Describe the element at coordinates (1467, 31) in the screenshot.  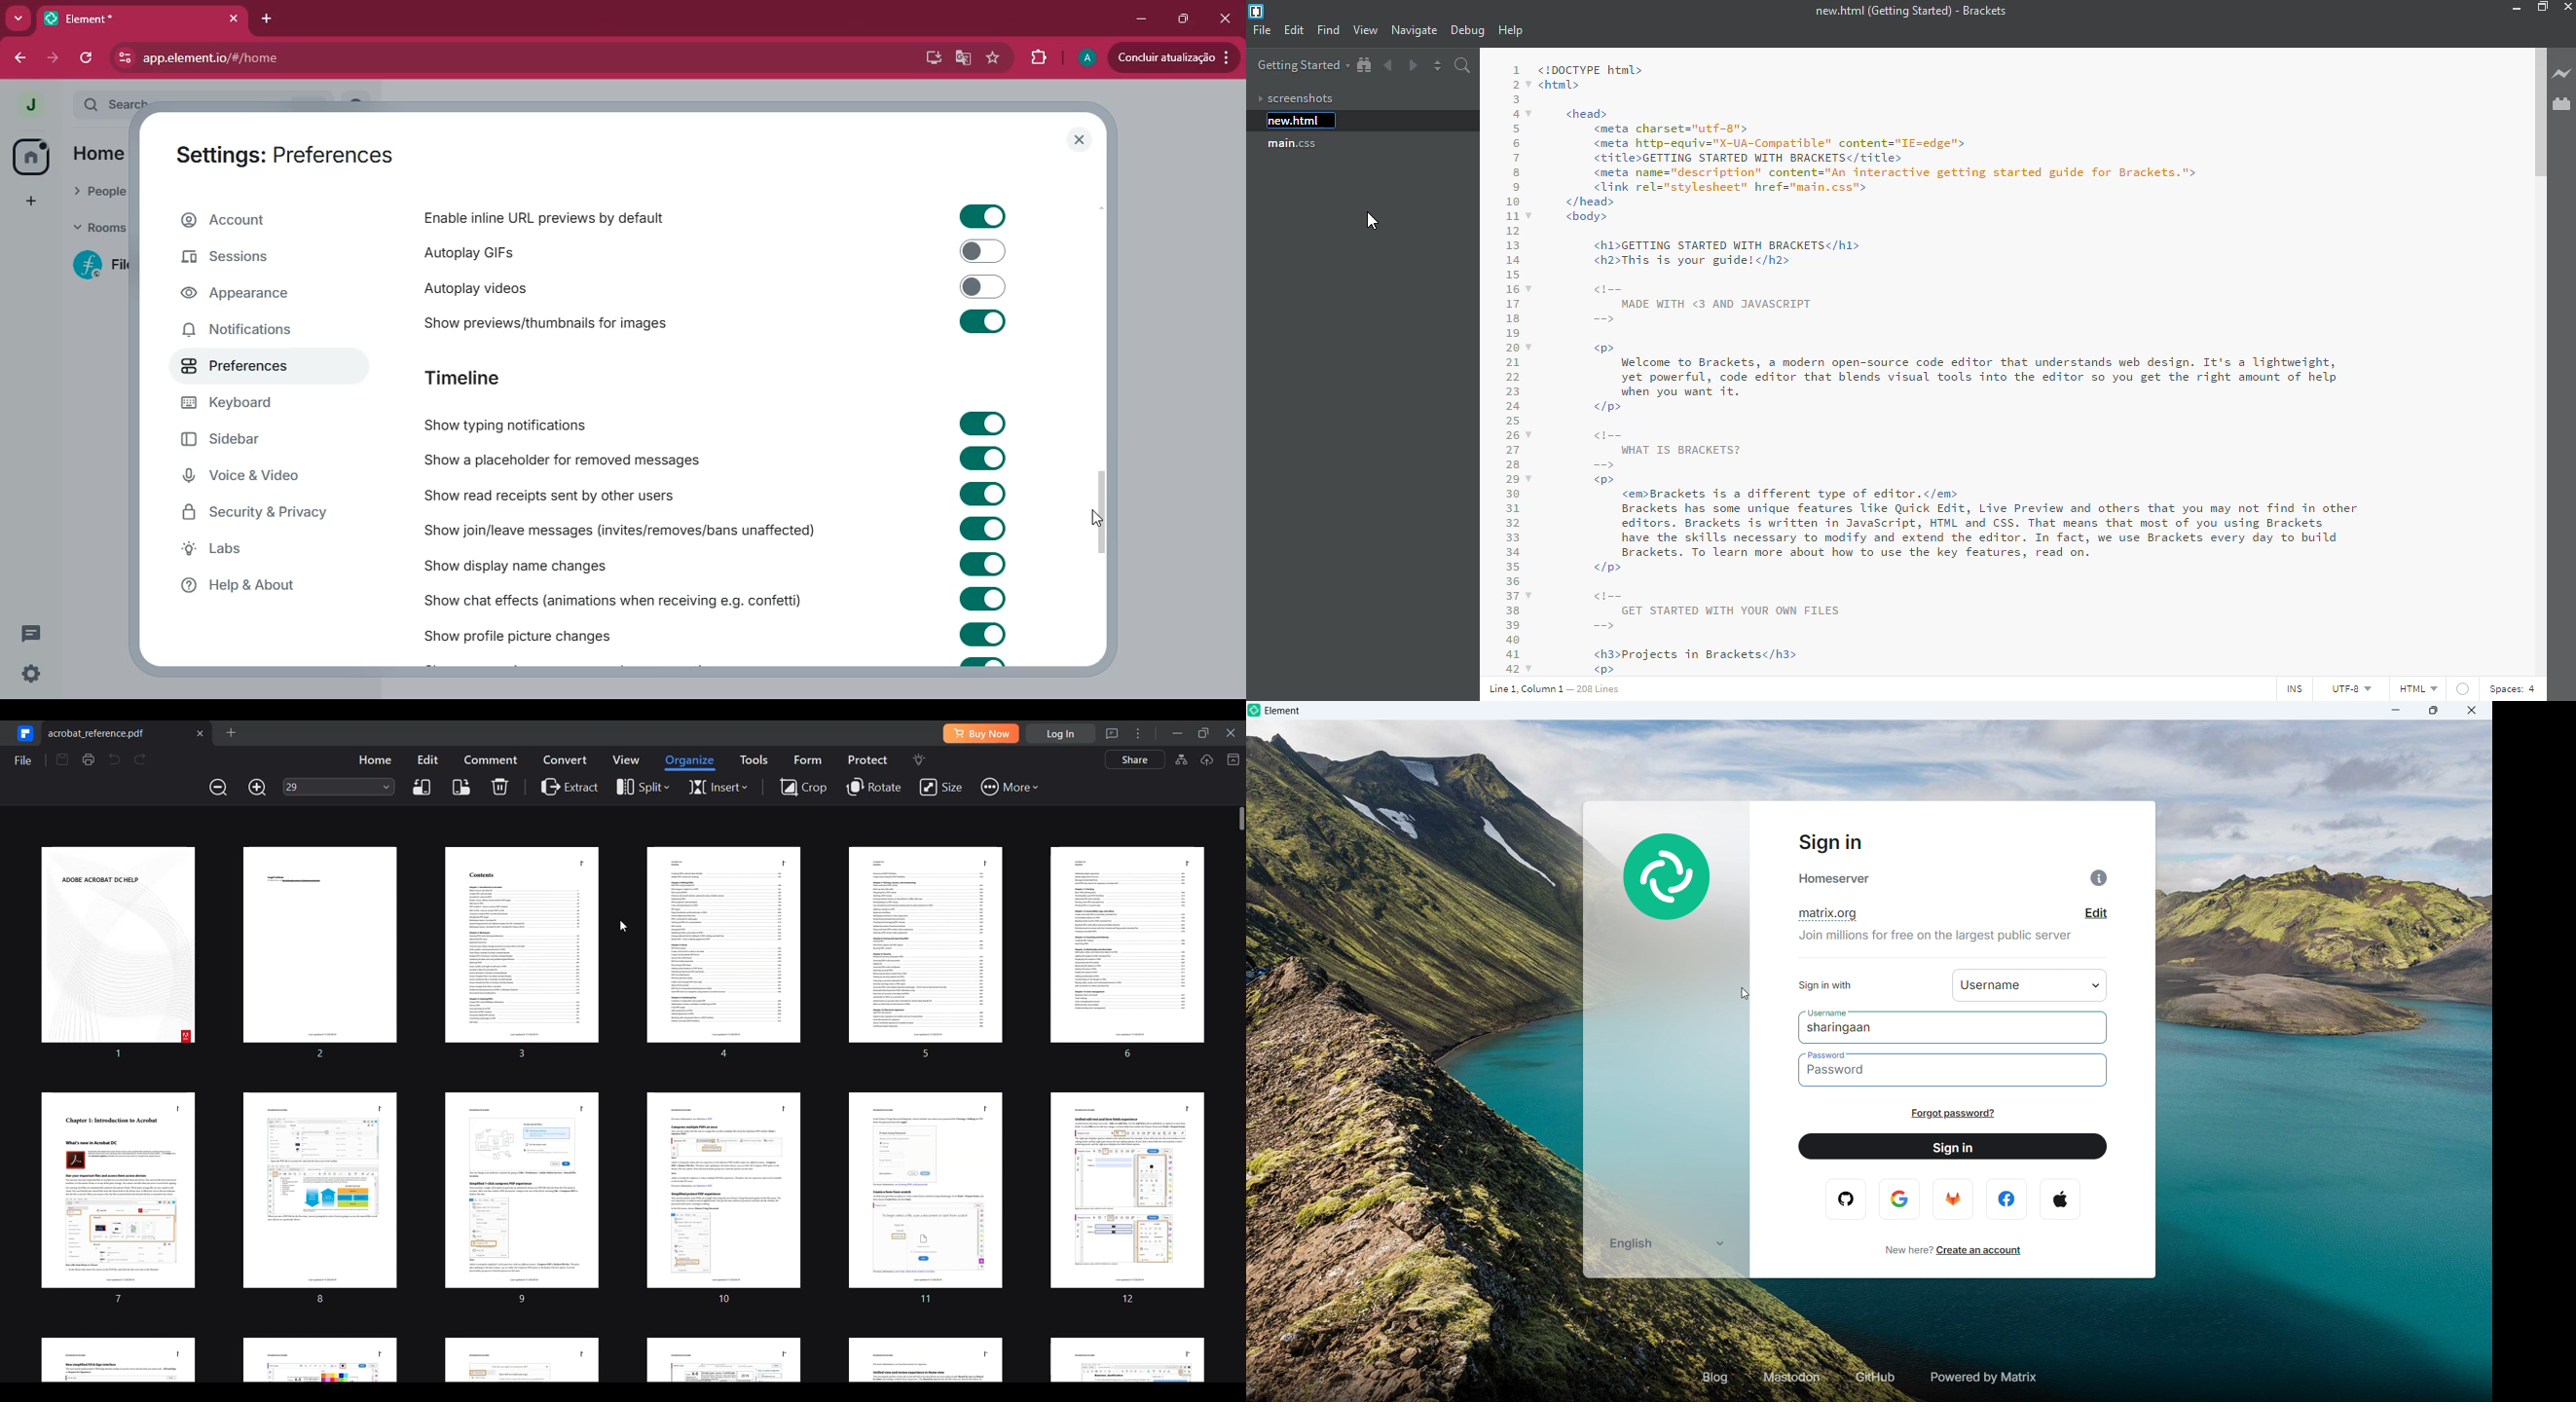
I see `debug` at that location.